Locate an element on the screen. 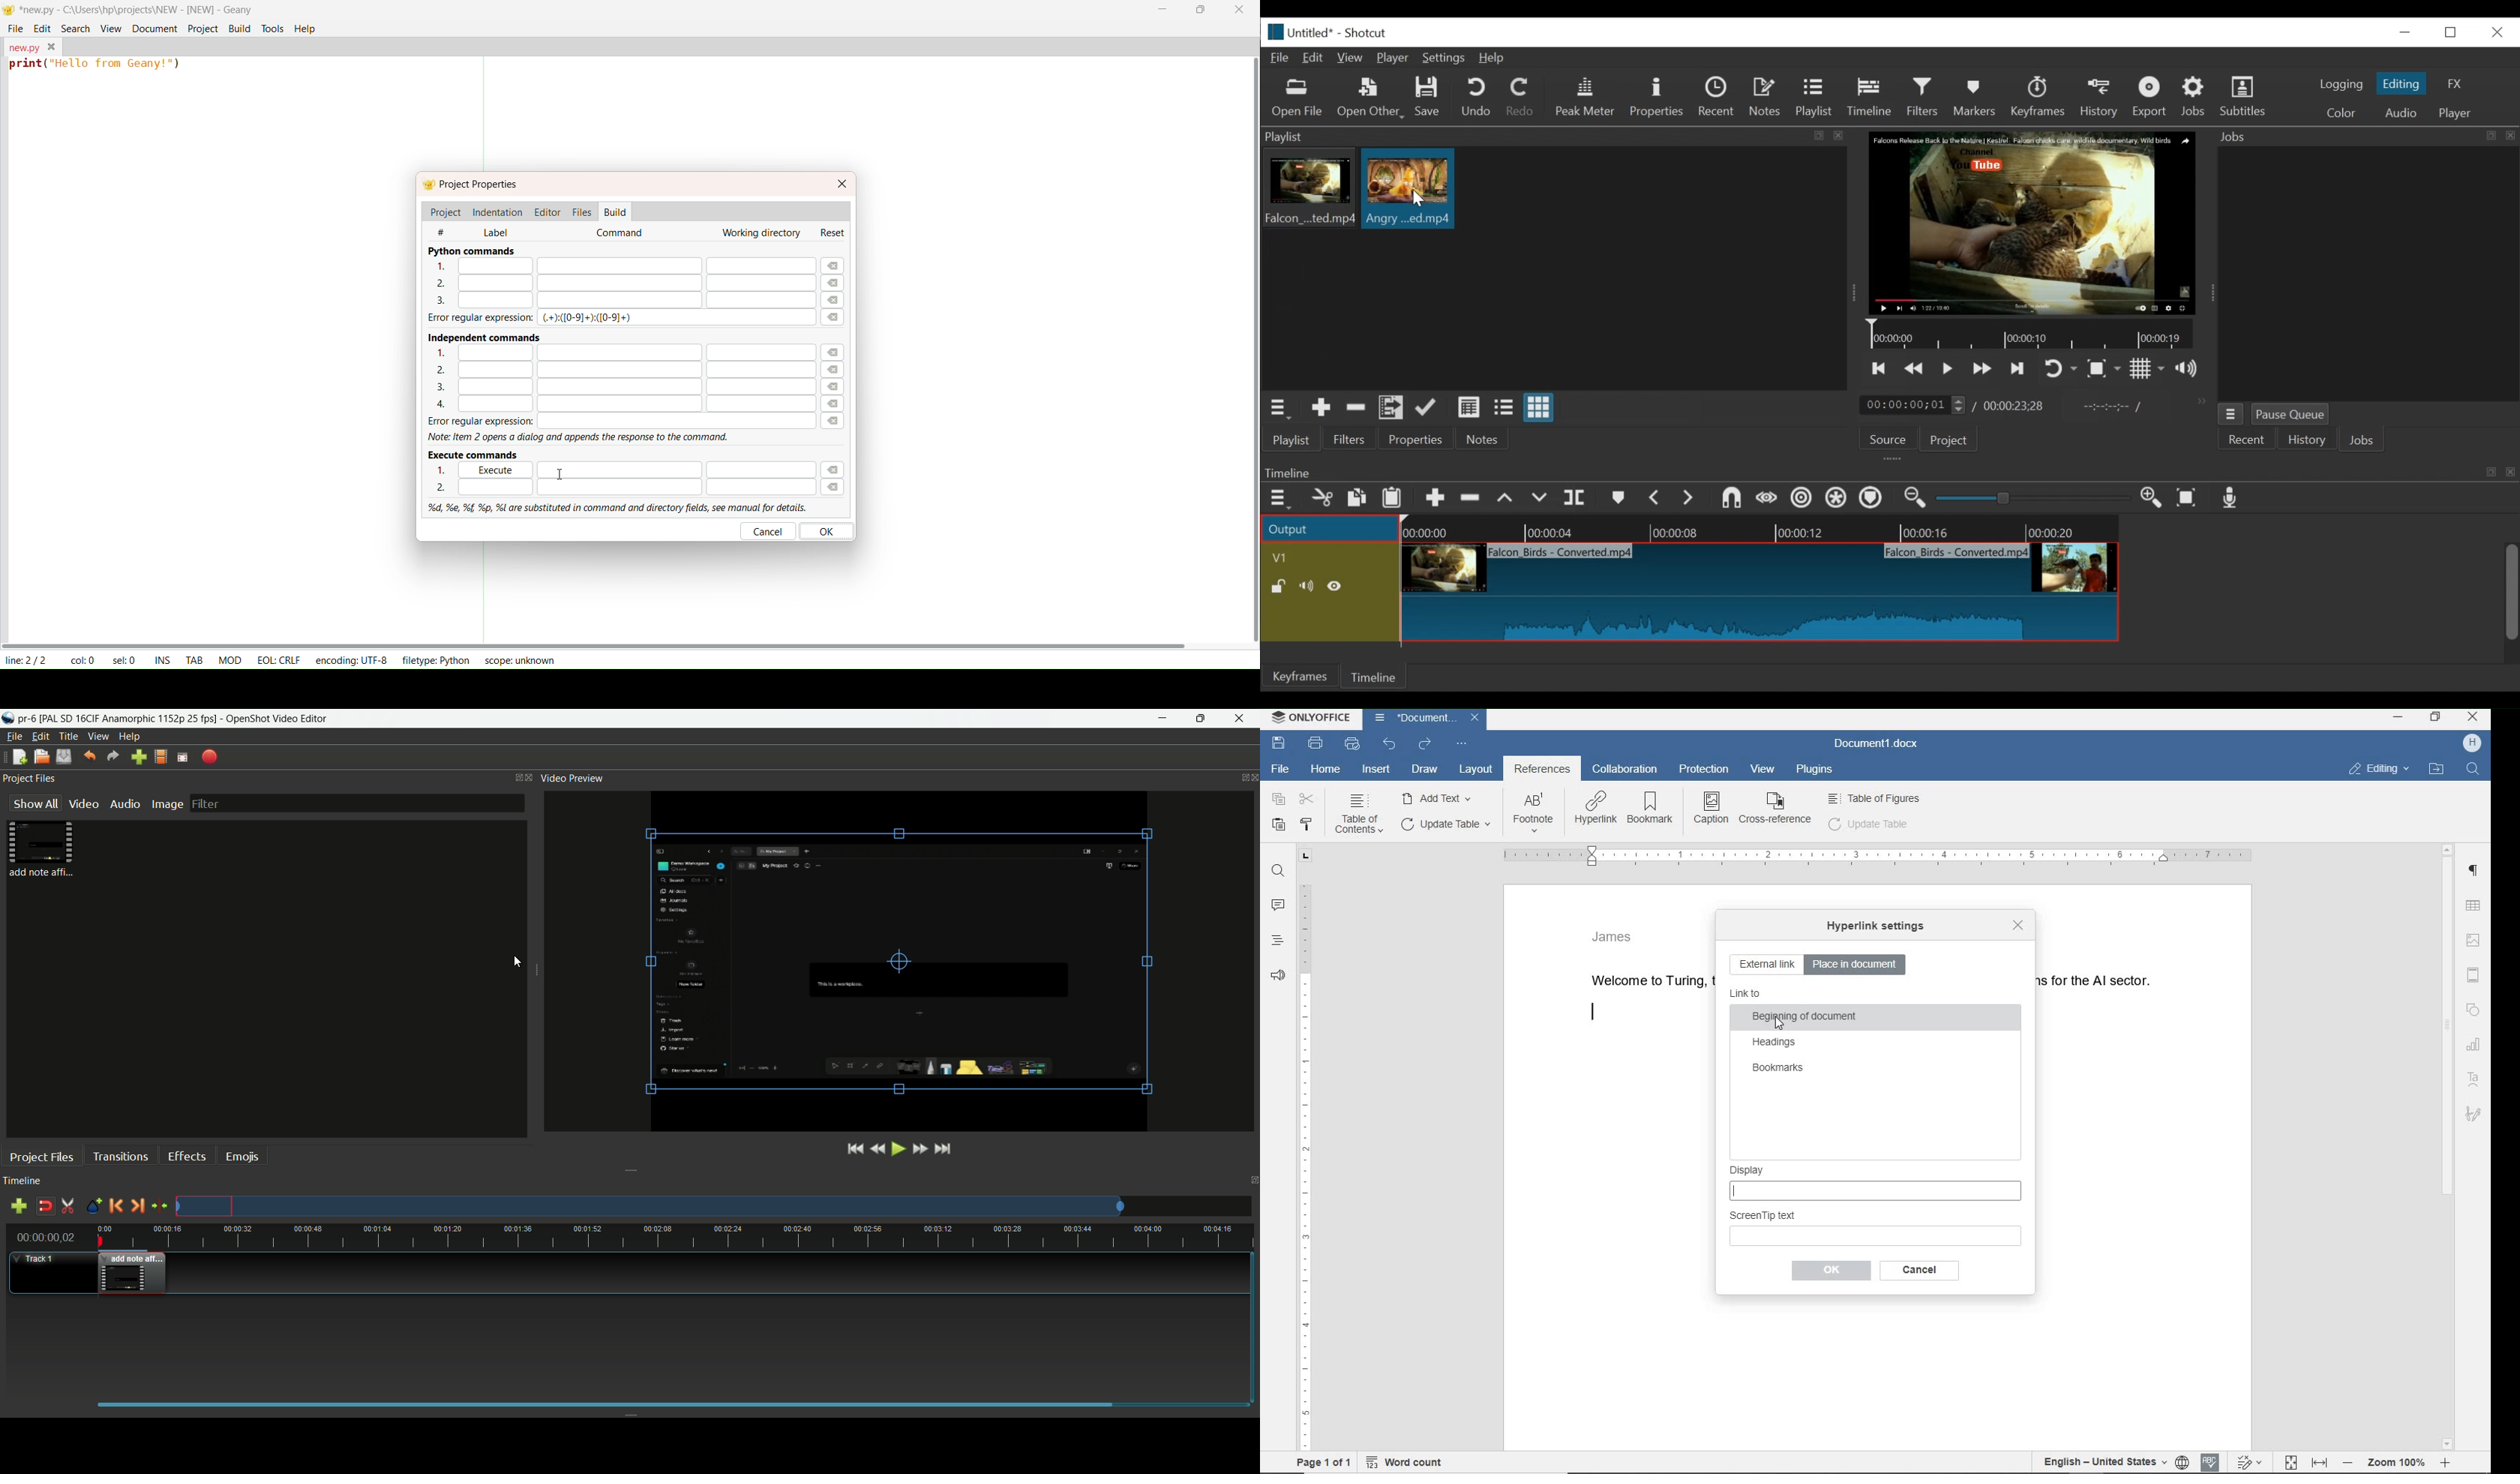 The width and height of the screenshot is (2520, 1484). file is located at coordinates (1281, 769).